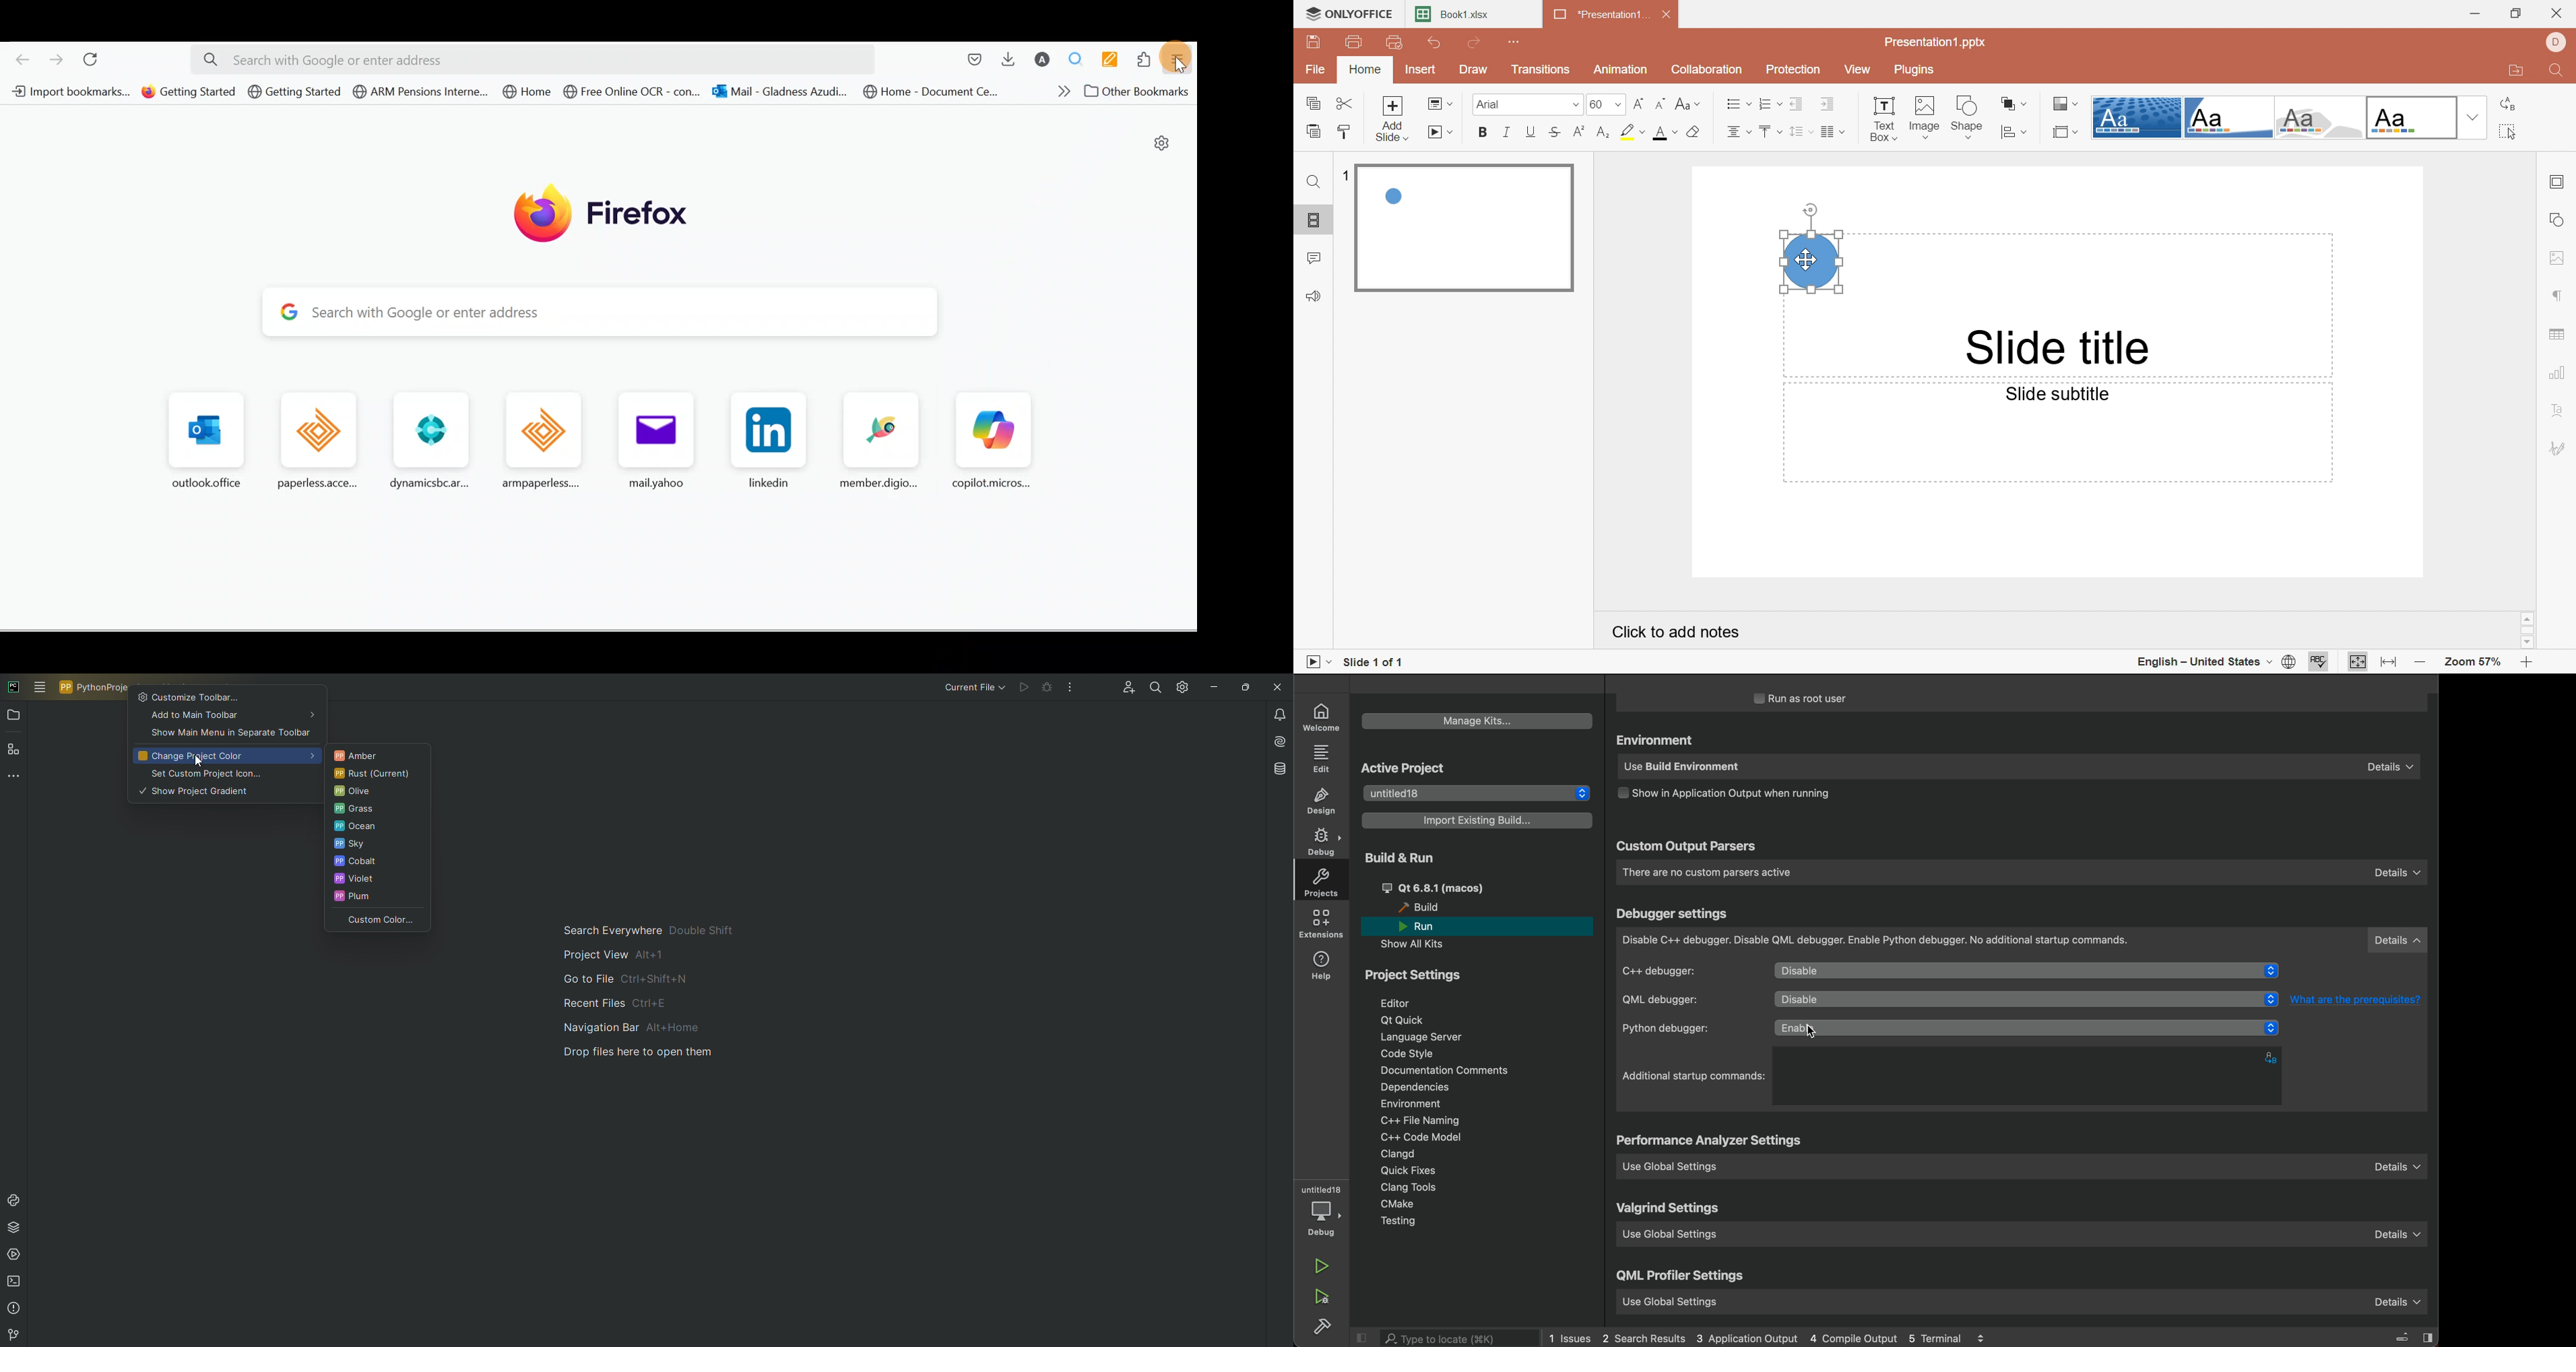 The image size is (2576, 1372). What do you see at coordinates (15, 717) in the screenshot?
I see `Project` at bounding box center [15, 717].